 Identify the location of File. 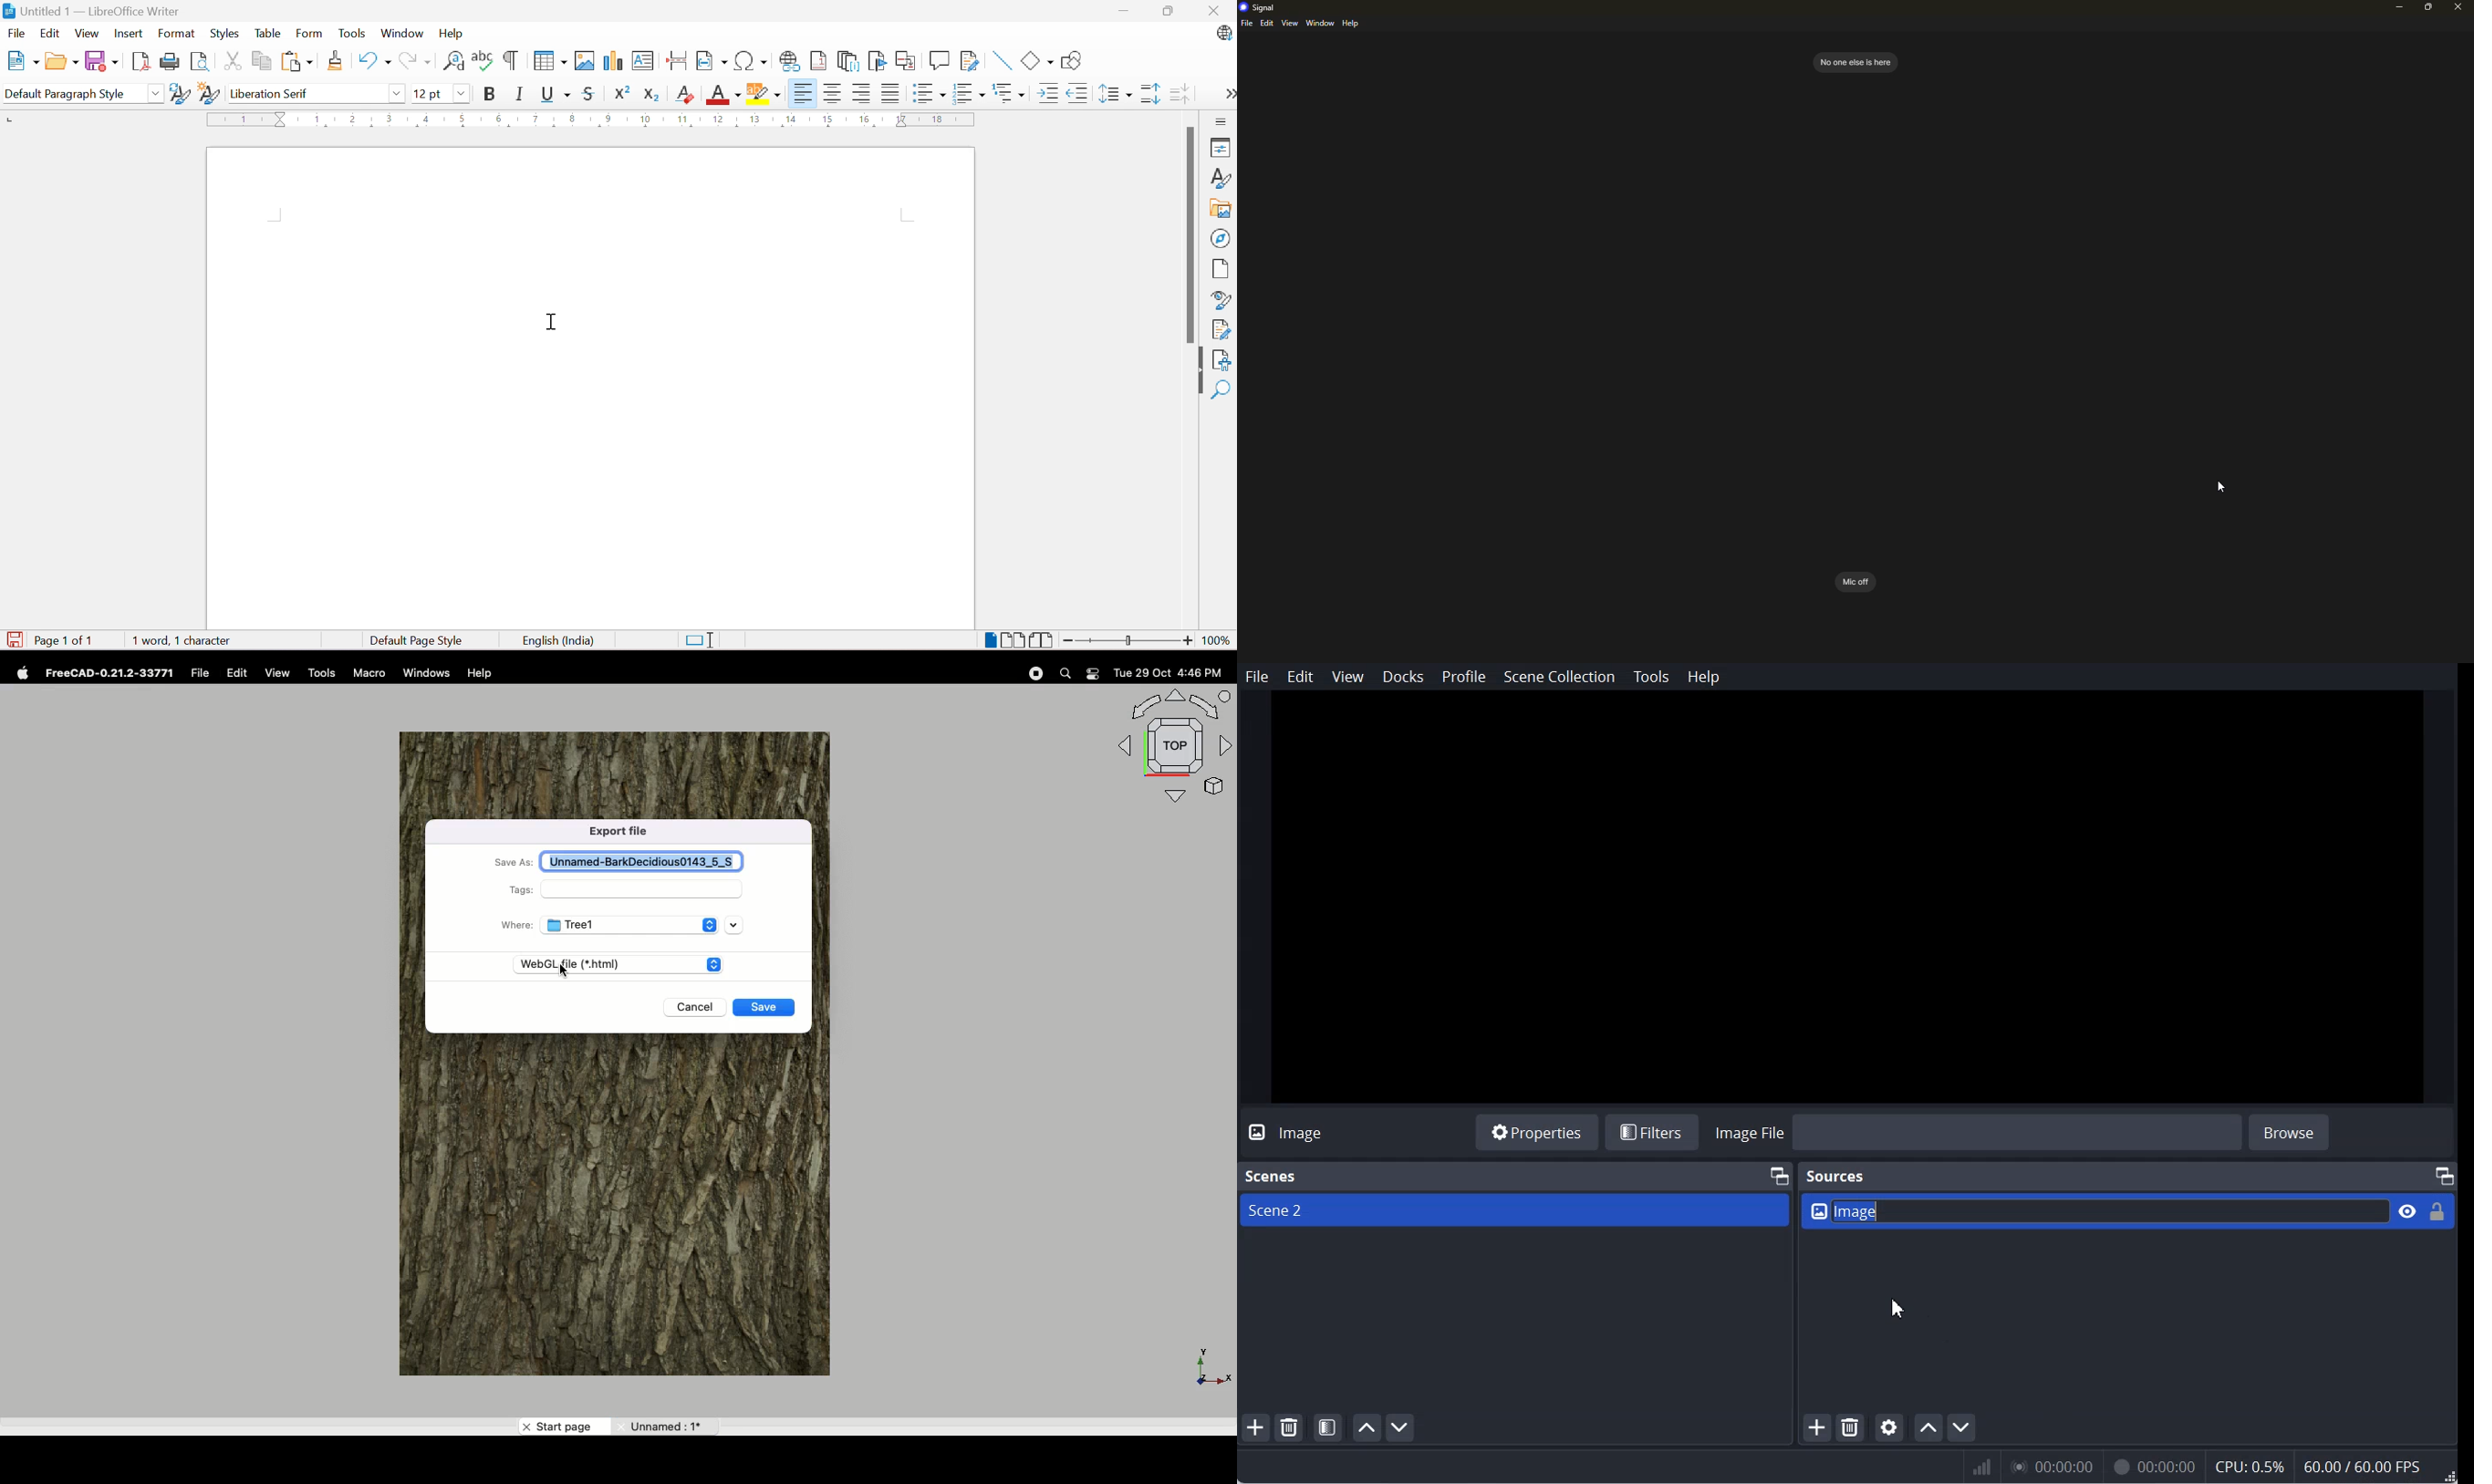
(200, 673).